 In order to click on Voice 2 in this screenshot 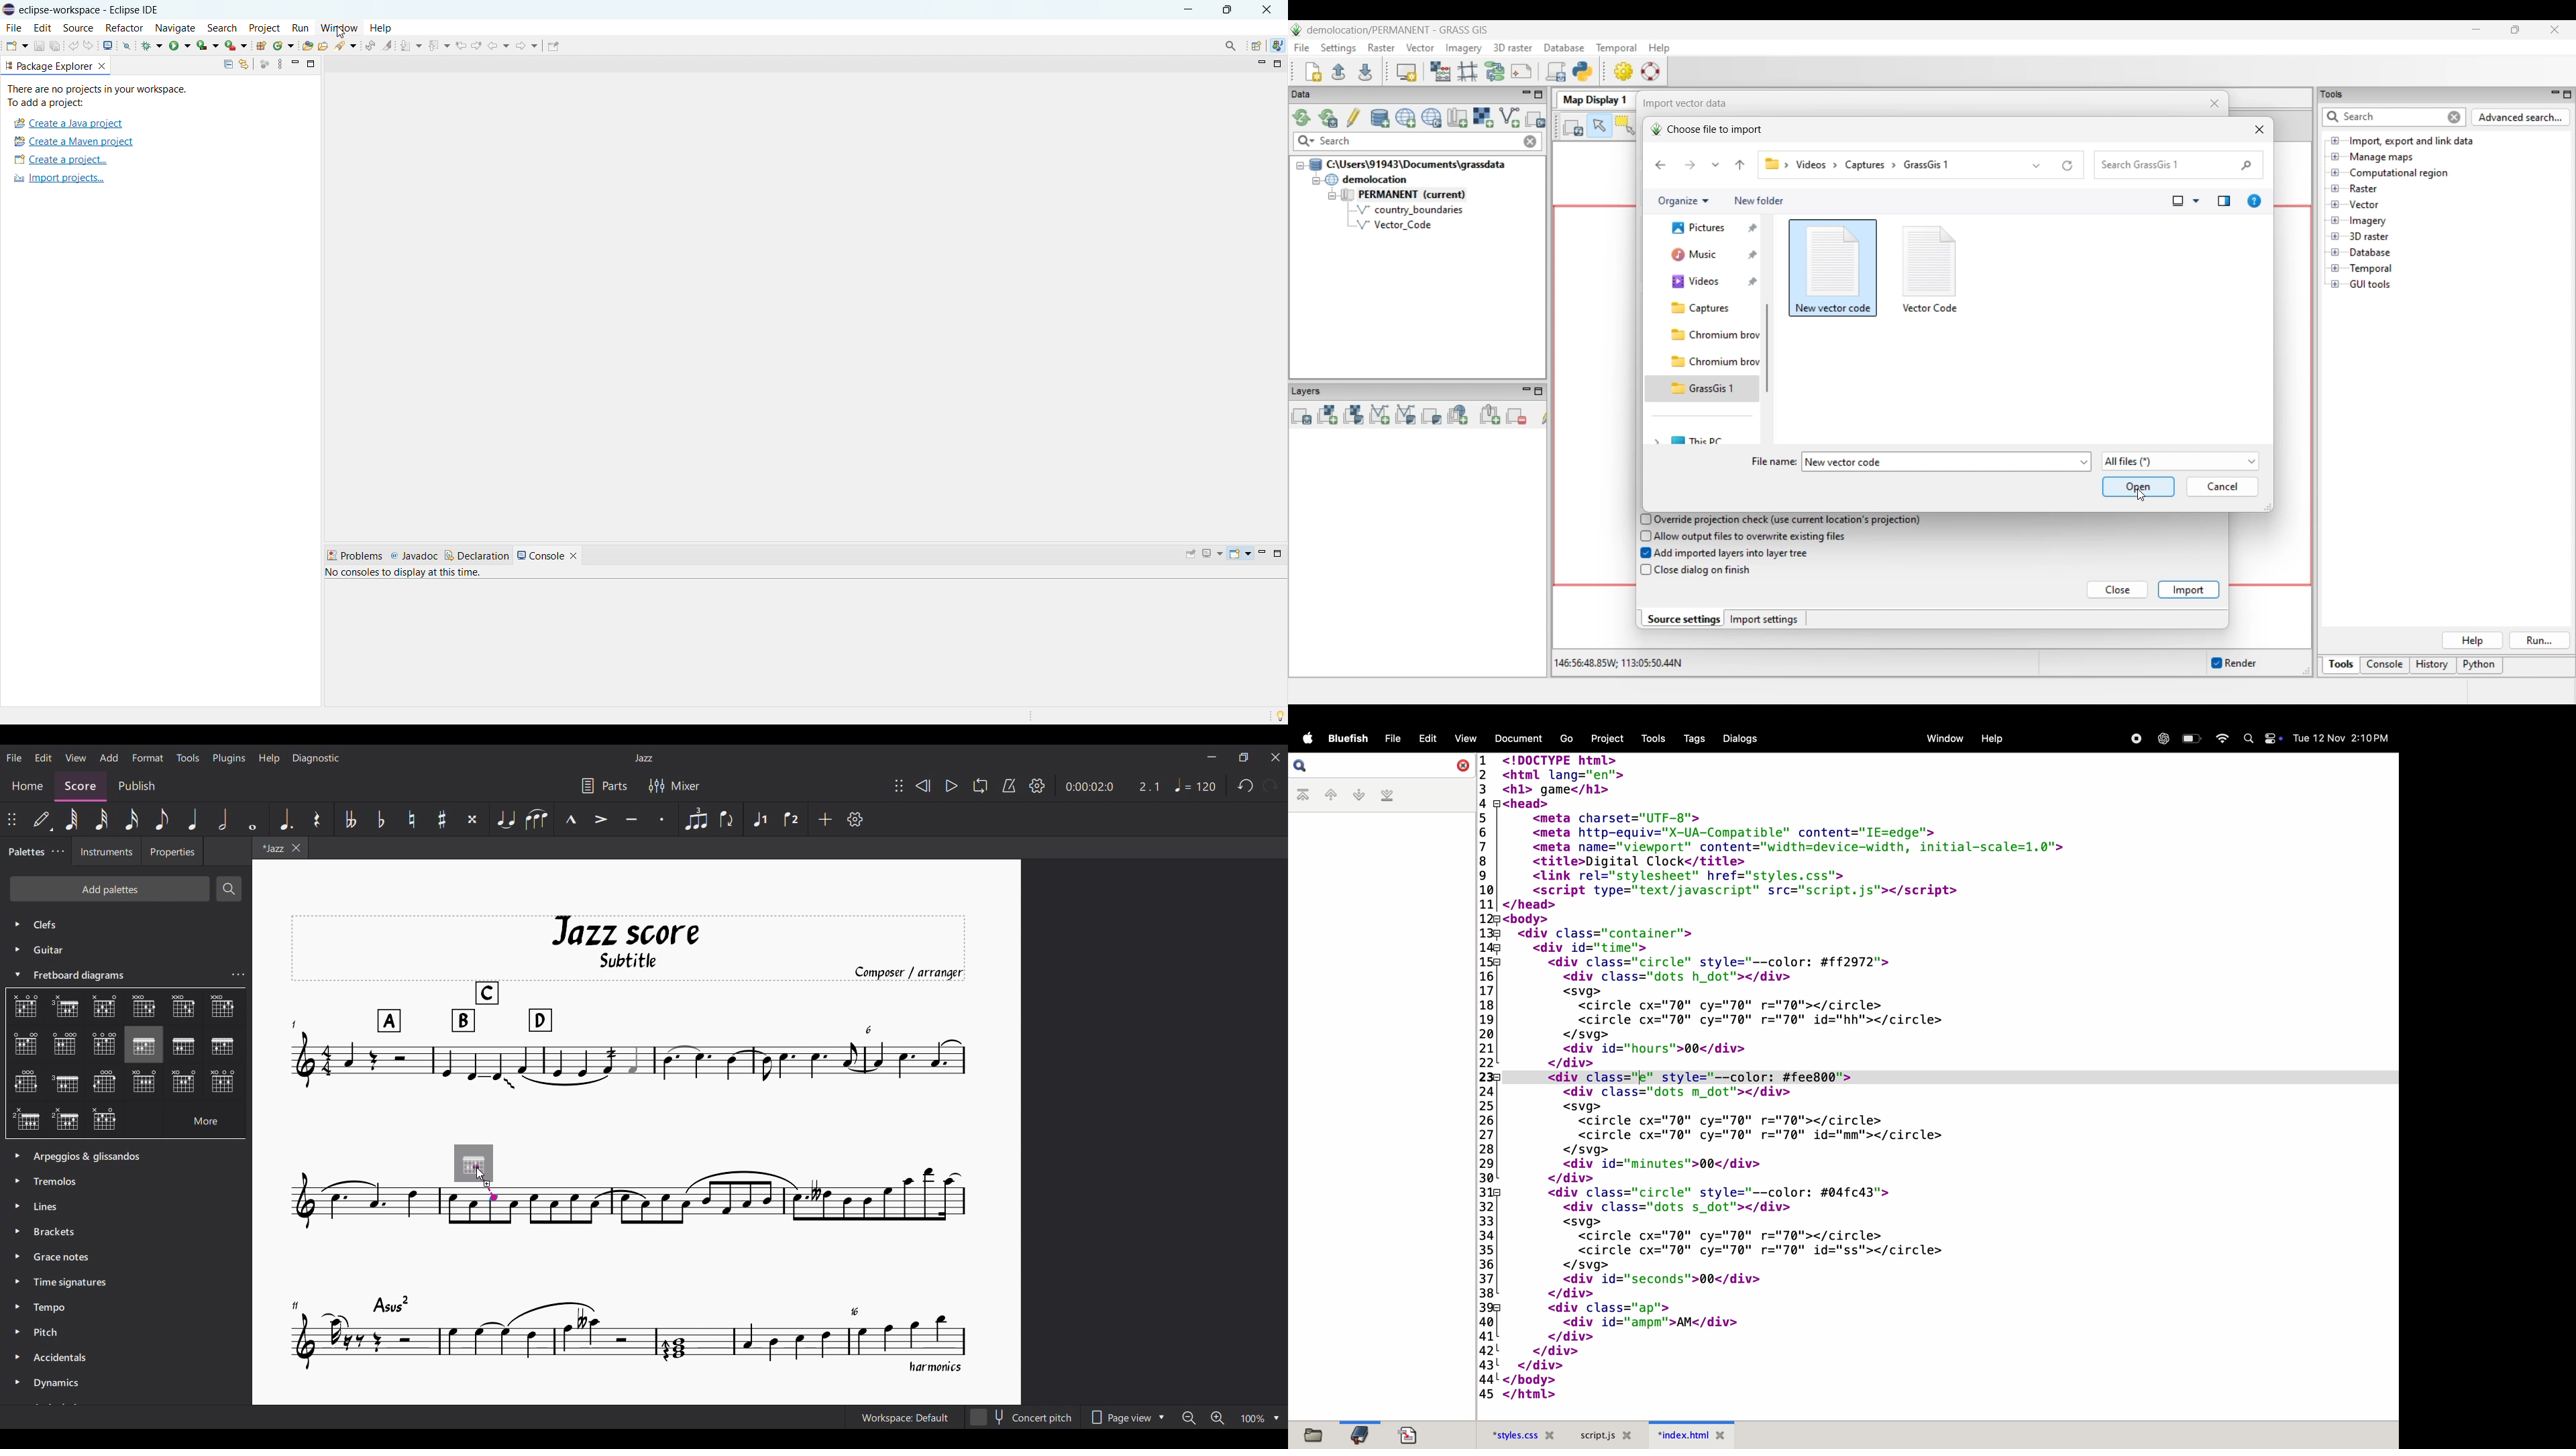, I will do `click(792, 819)`.